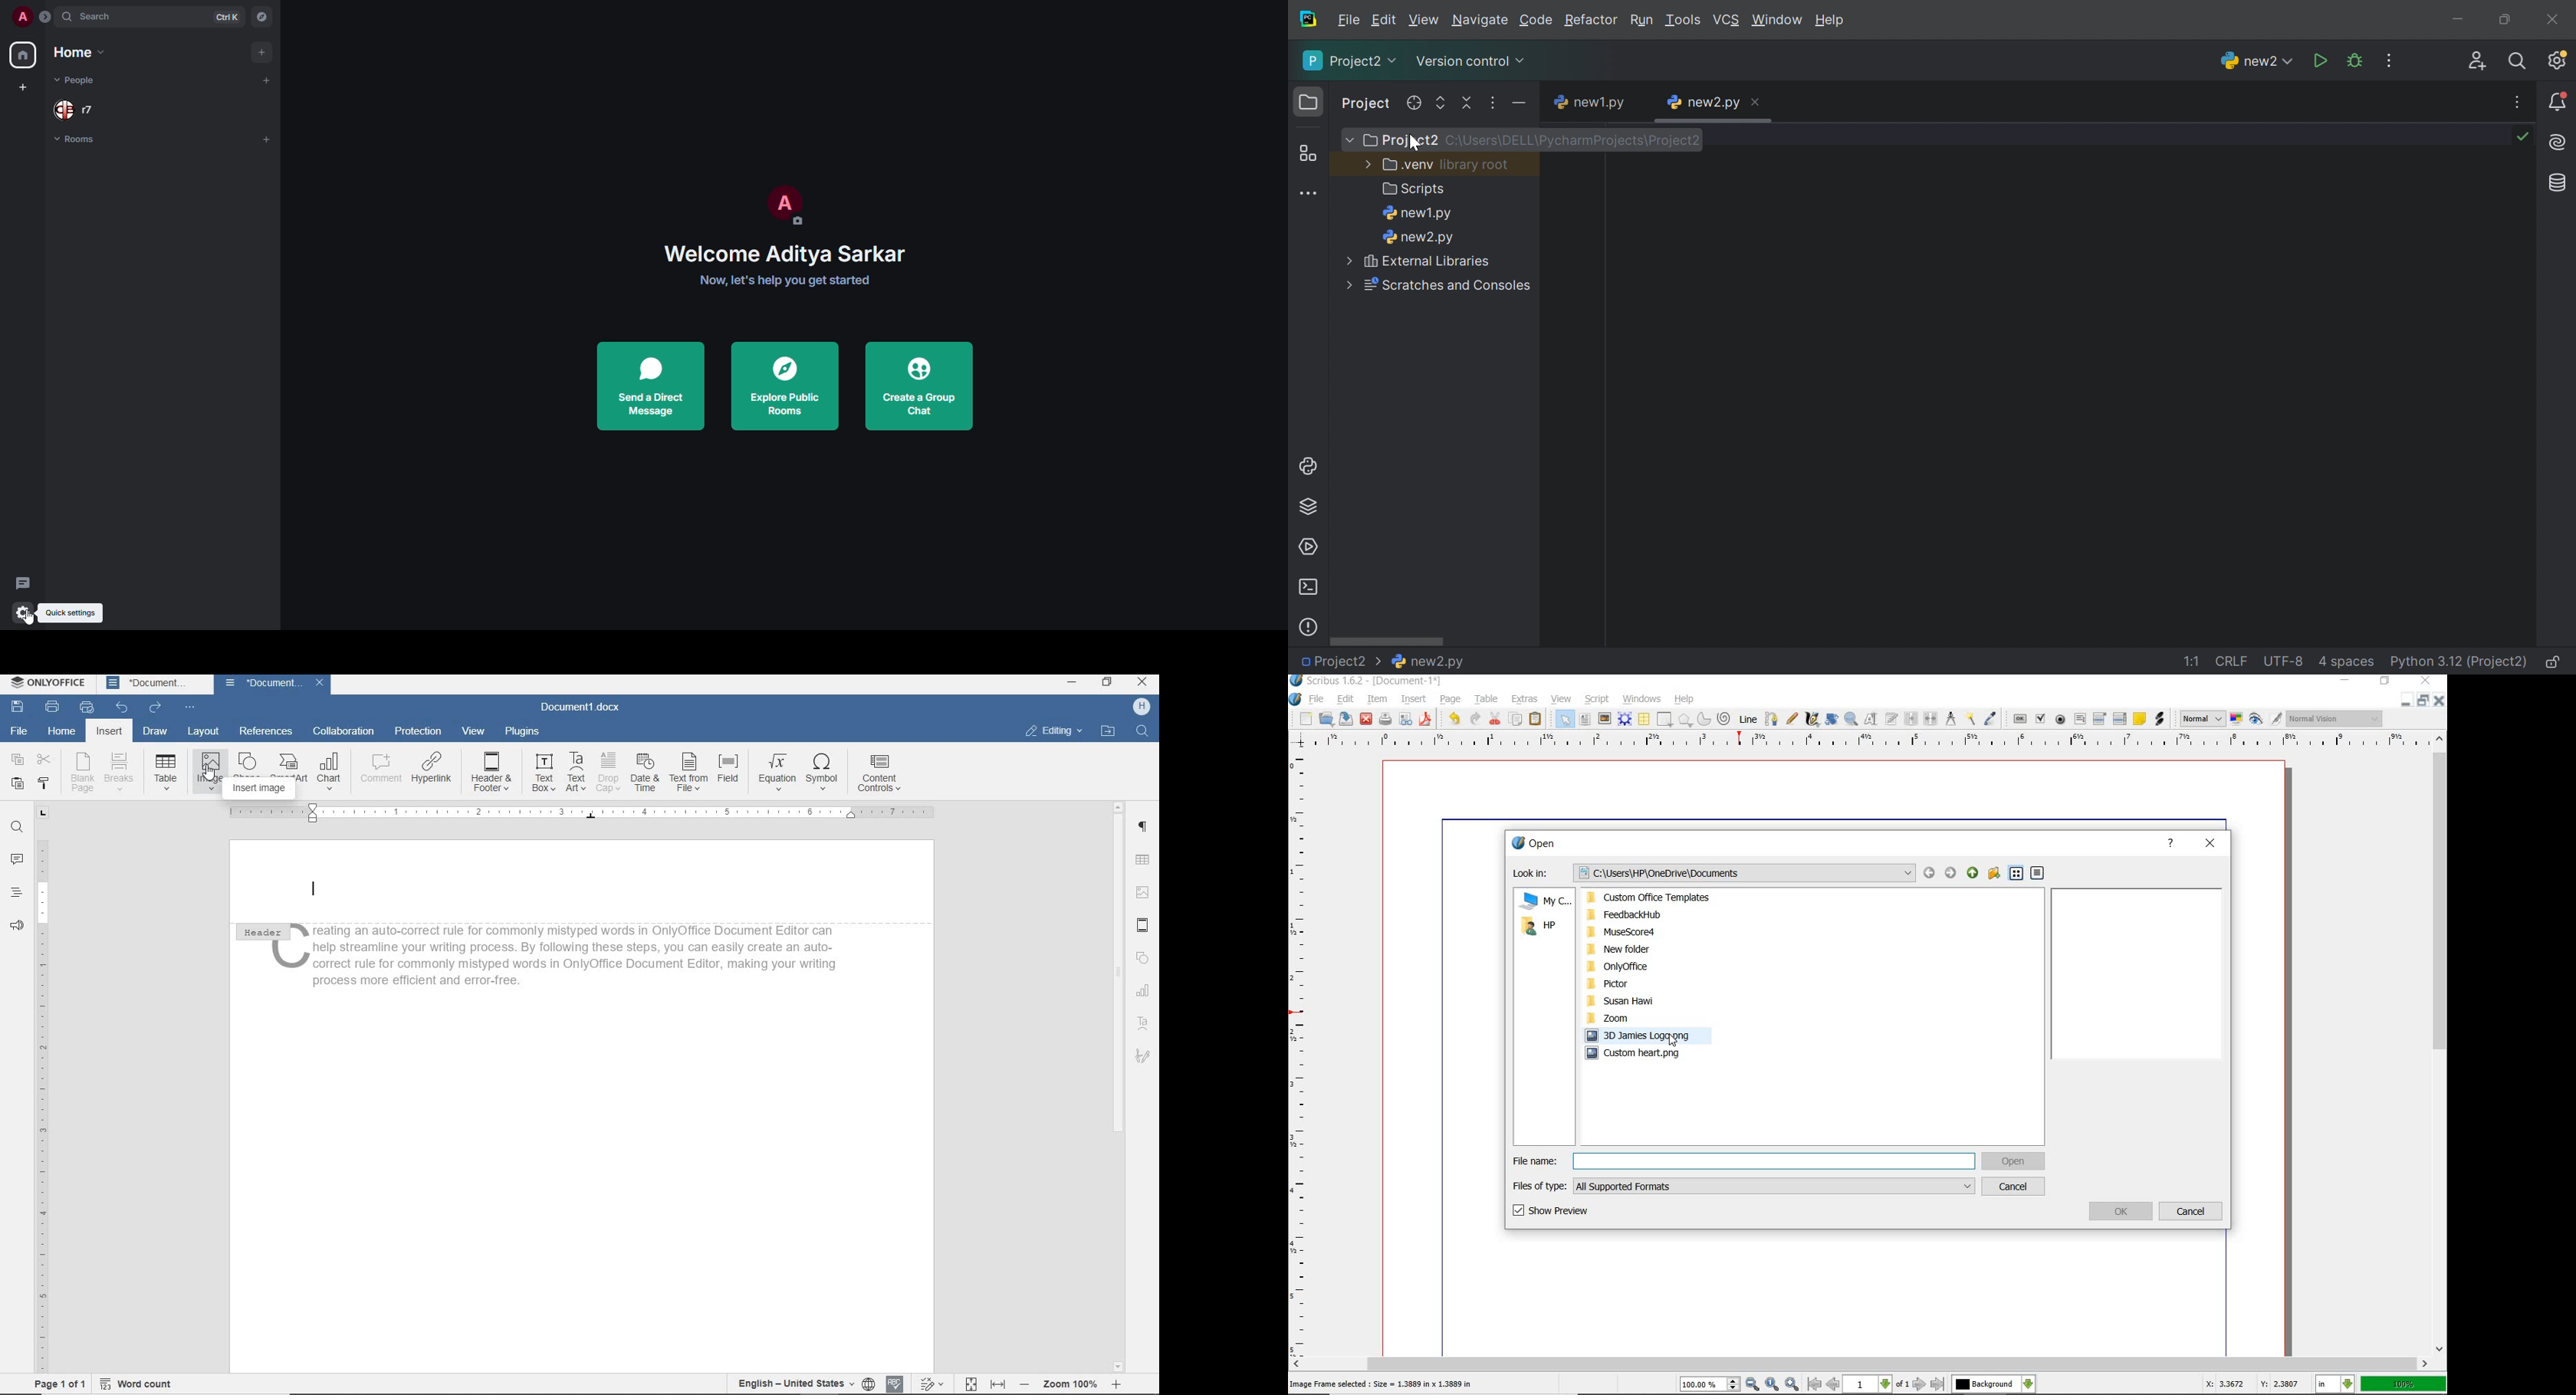  I want to click on EQUATION, so click(775, 775).